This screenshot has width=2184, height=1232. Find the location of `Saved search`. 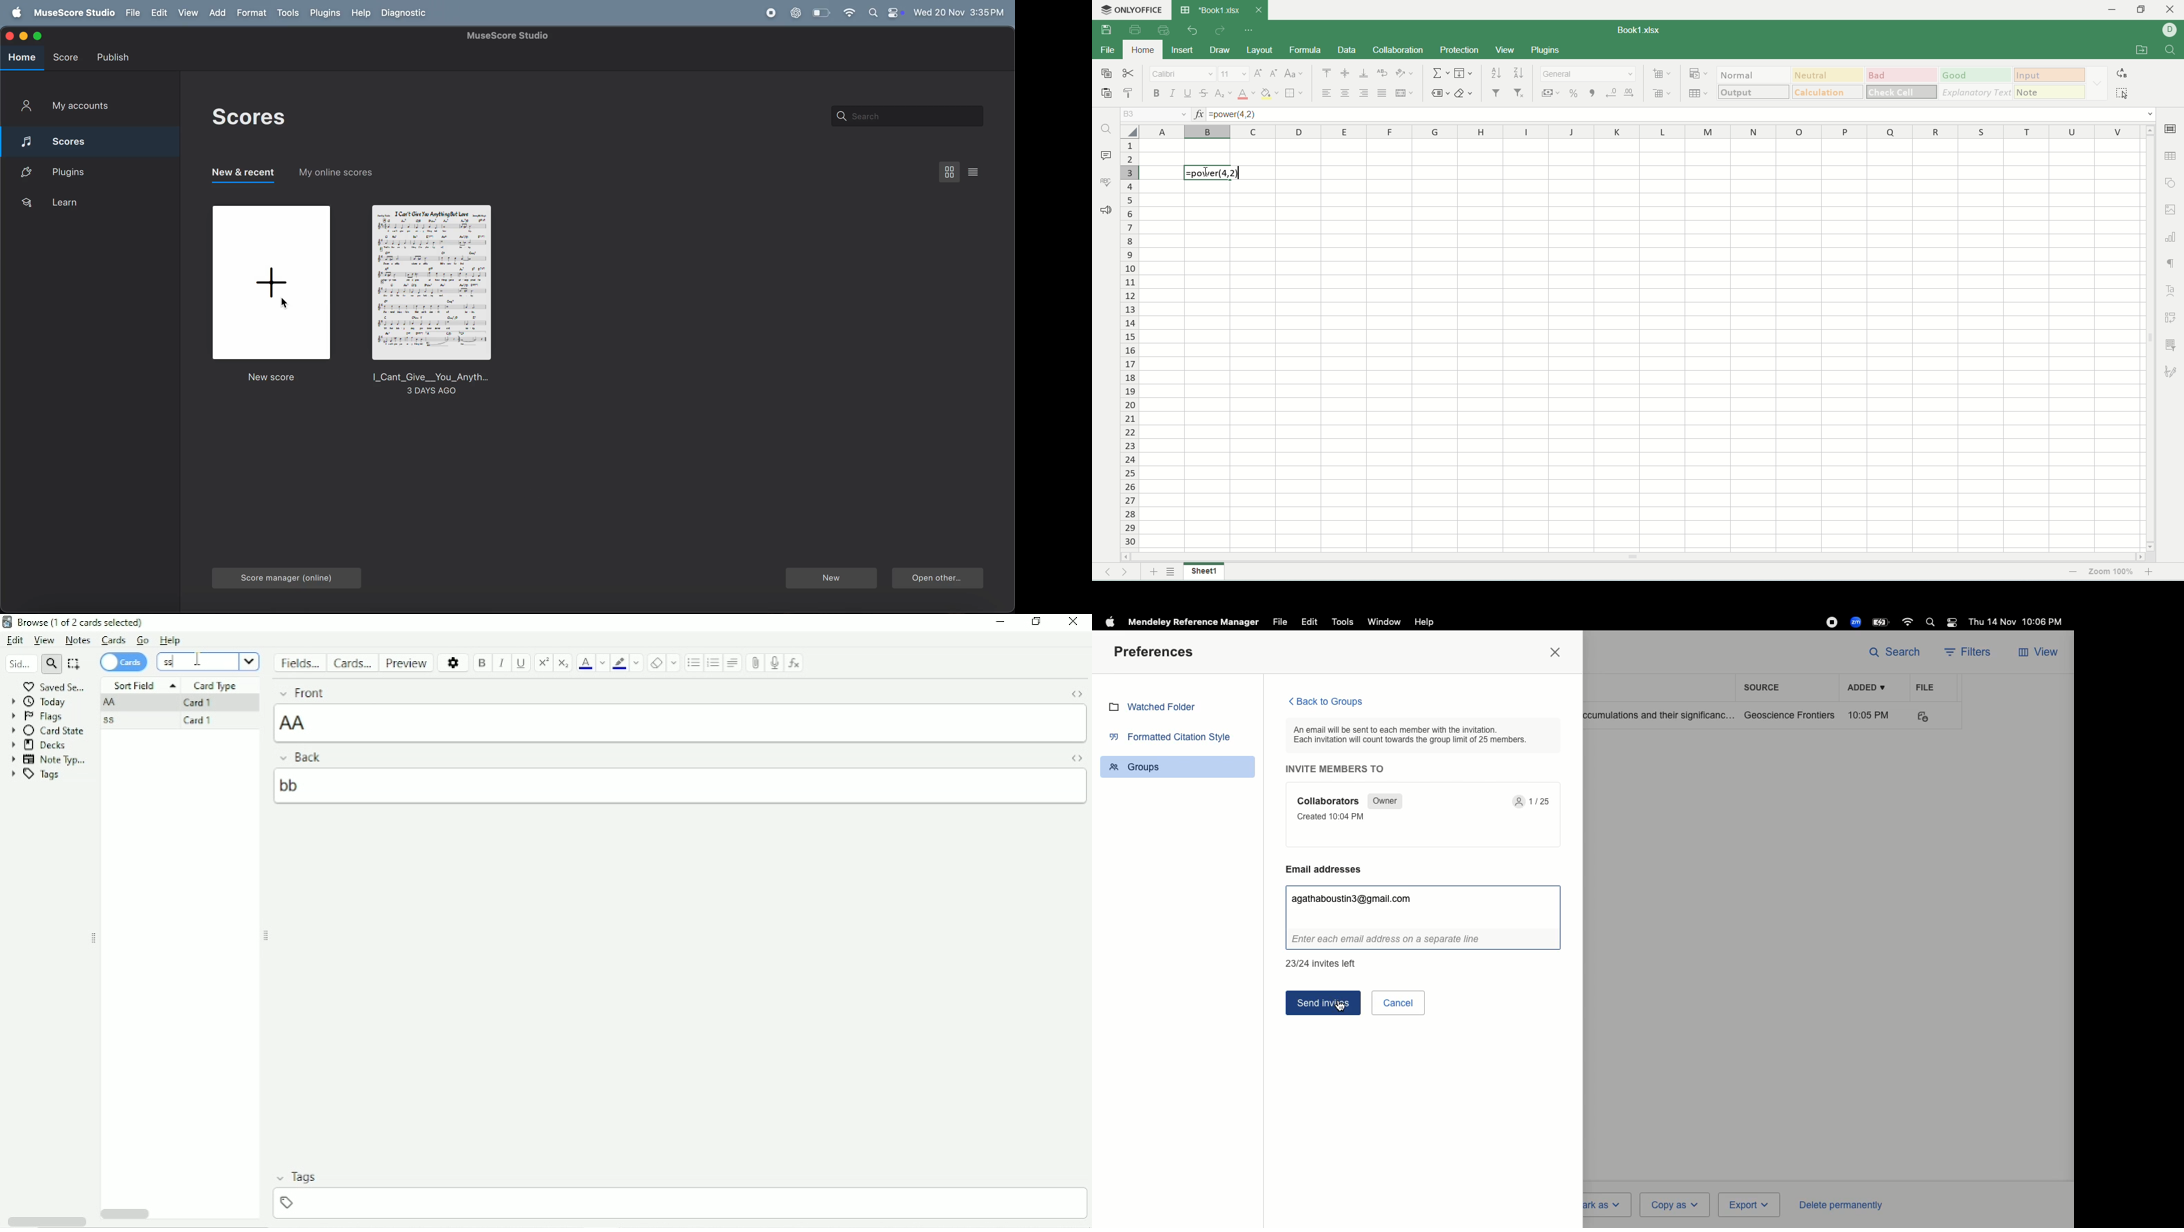

Saved search is located at coordinates (54, 686).